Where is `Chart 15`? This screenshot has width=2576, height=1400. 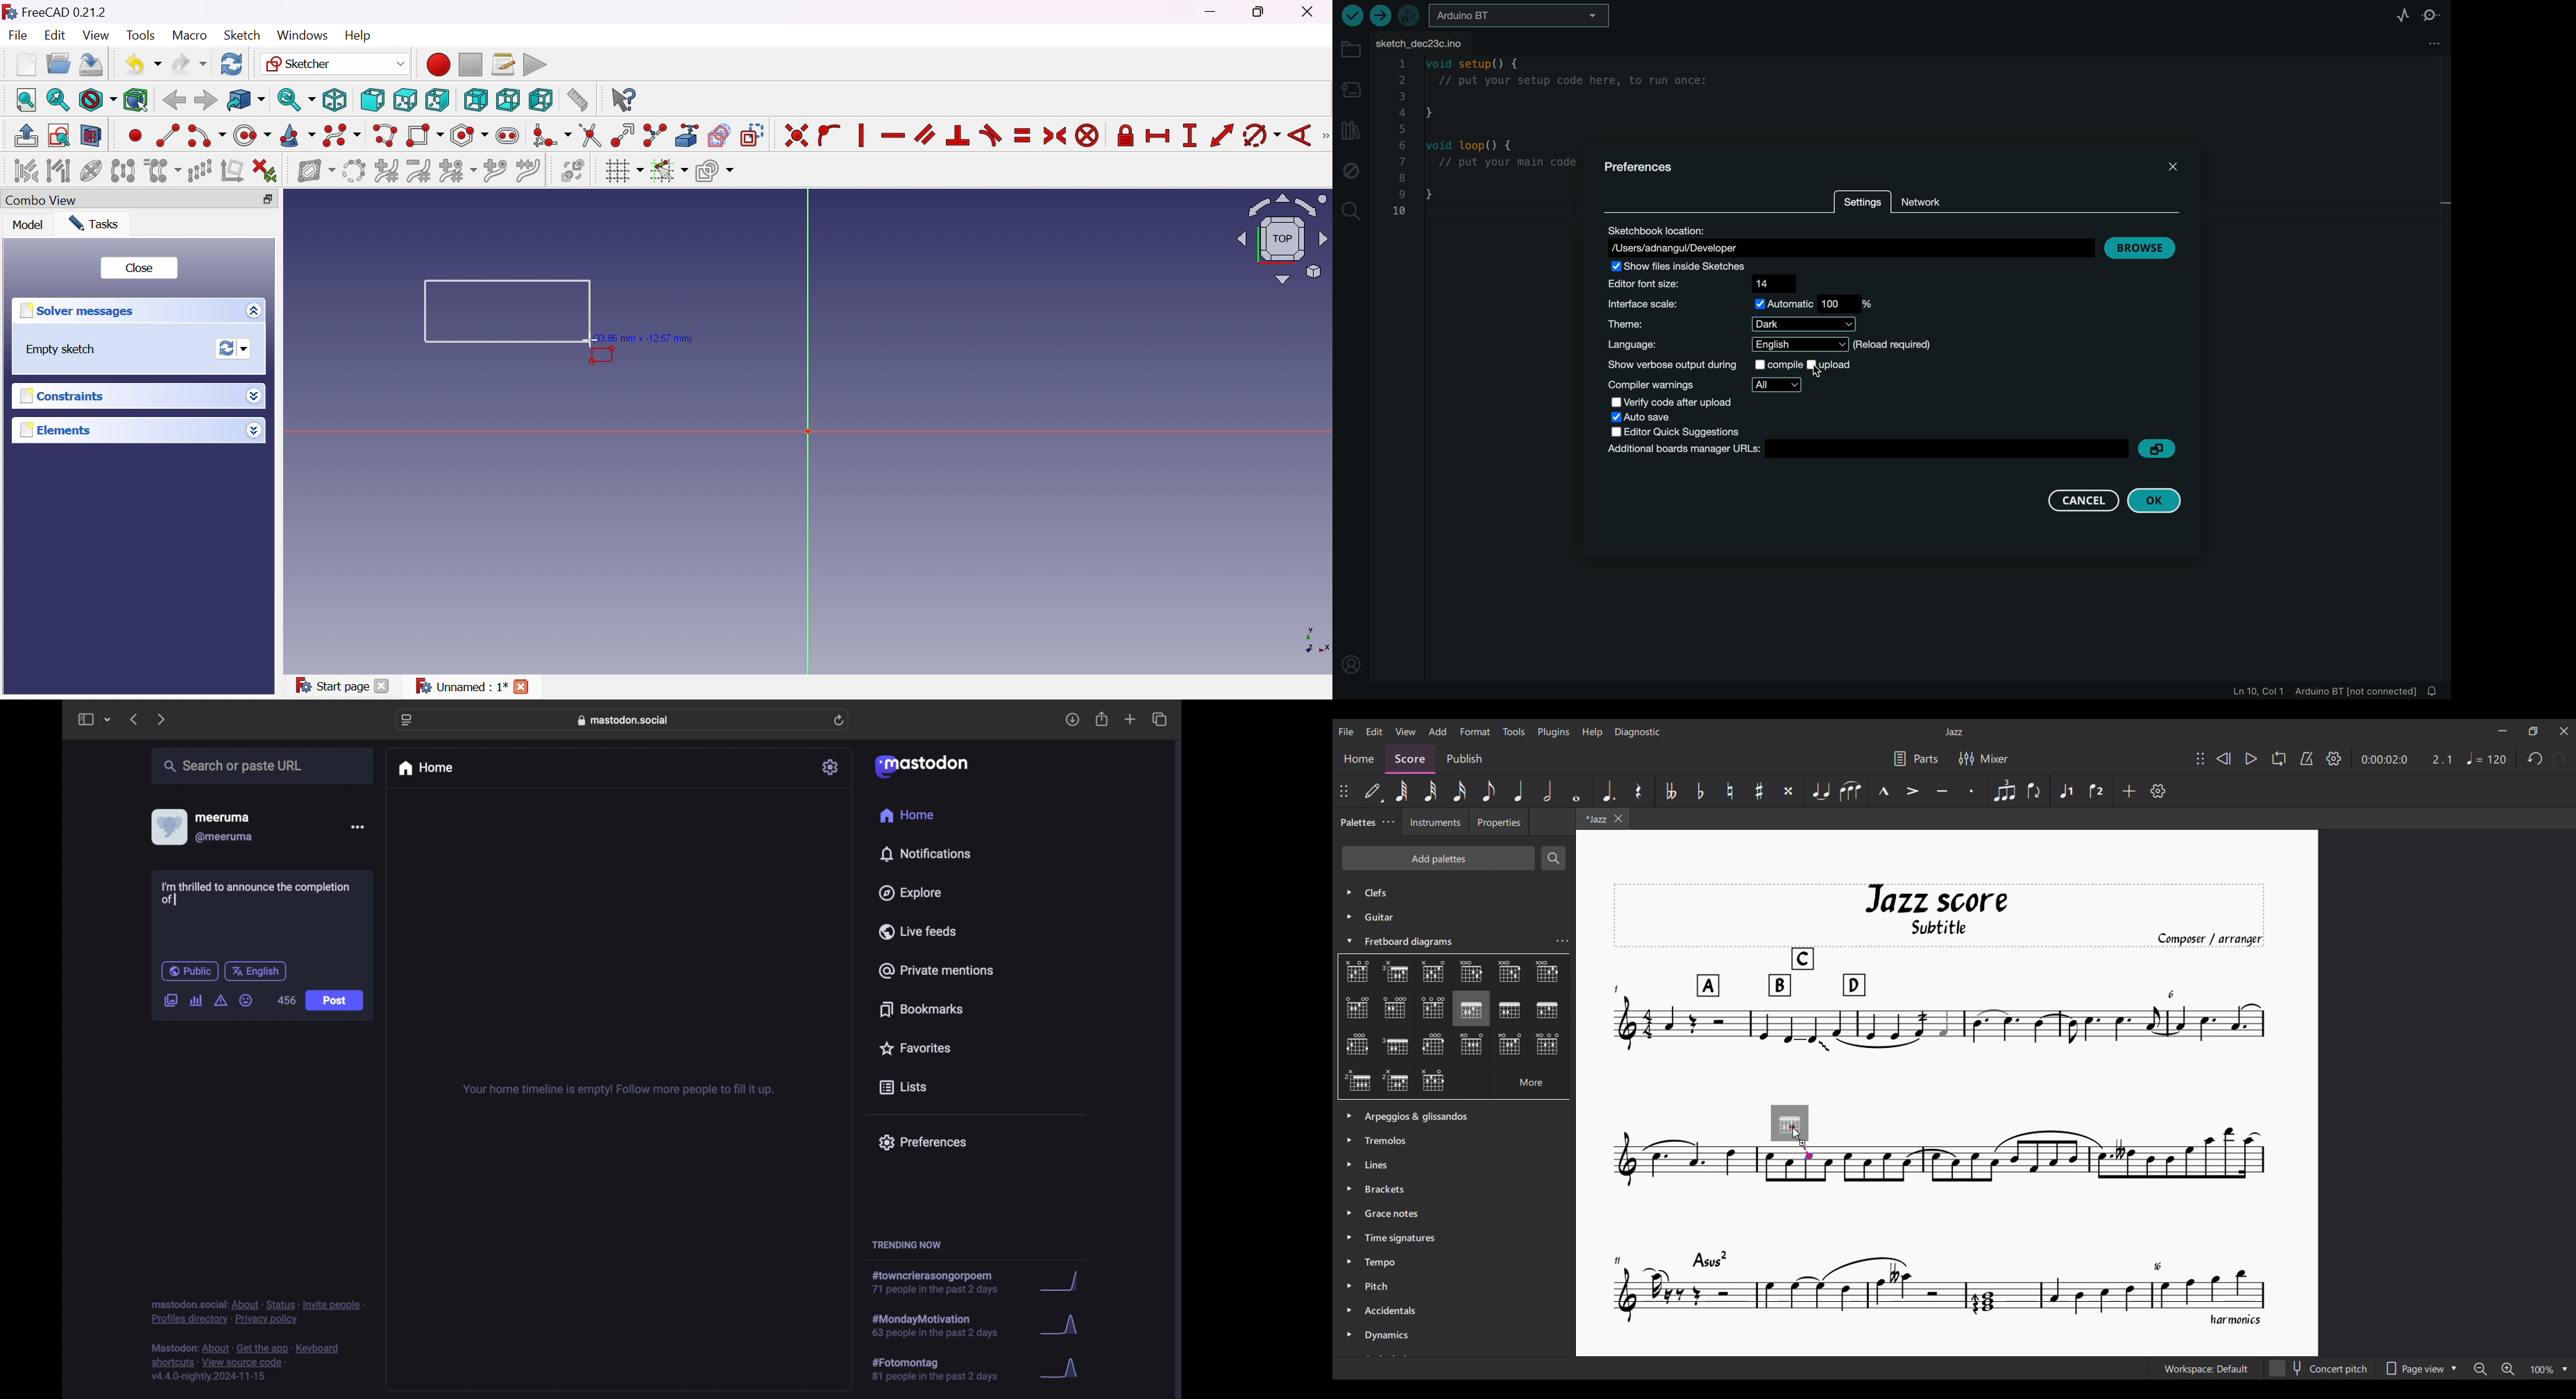
Chart 15 is located at coordinates (1476, 1046).